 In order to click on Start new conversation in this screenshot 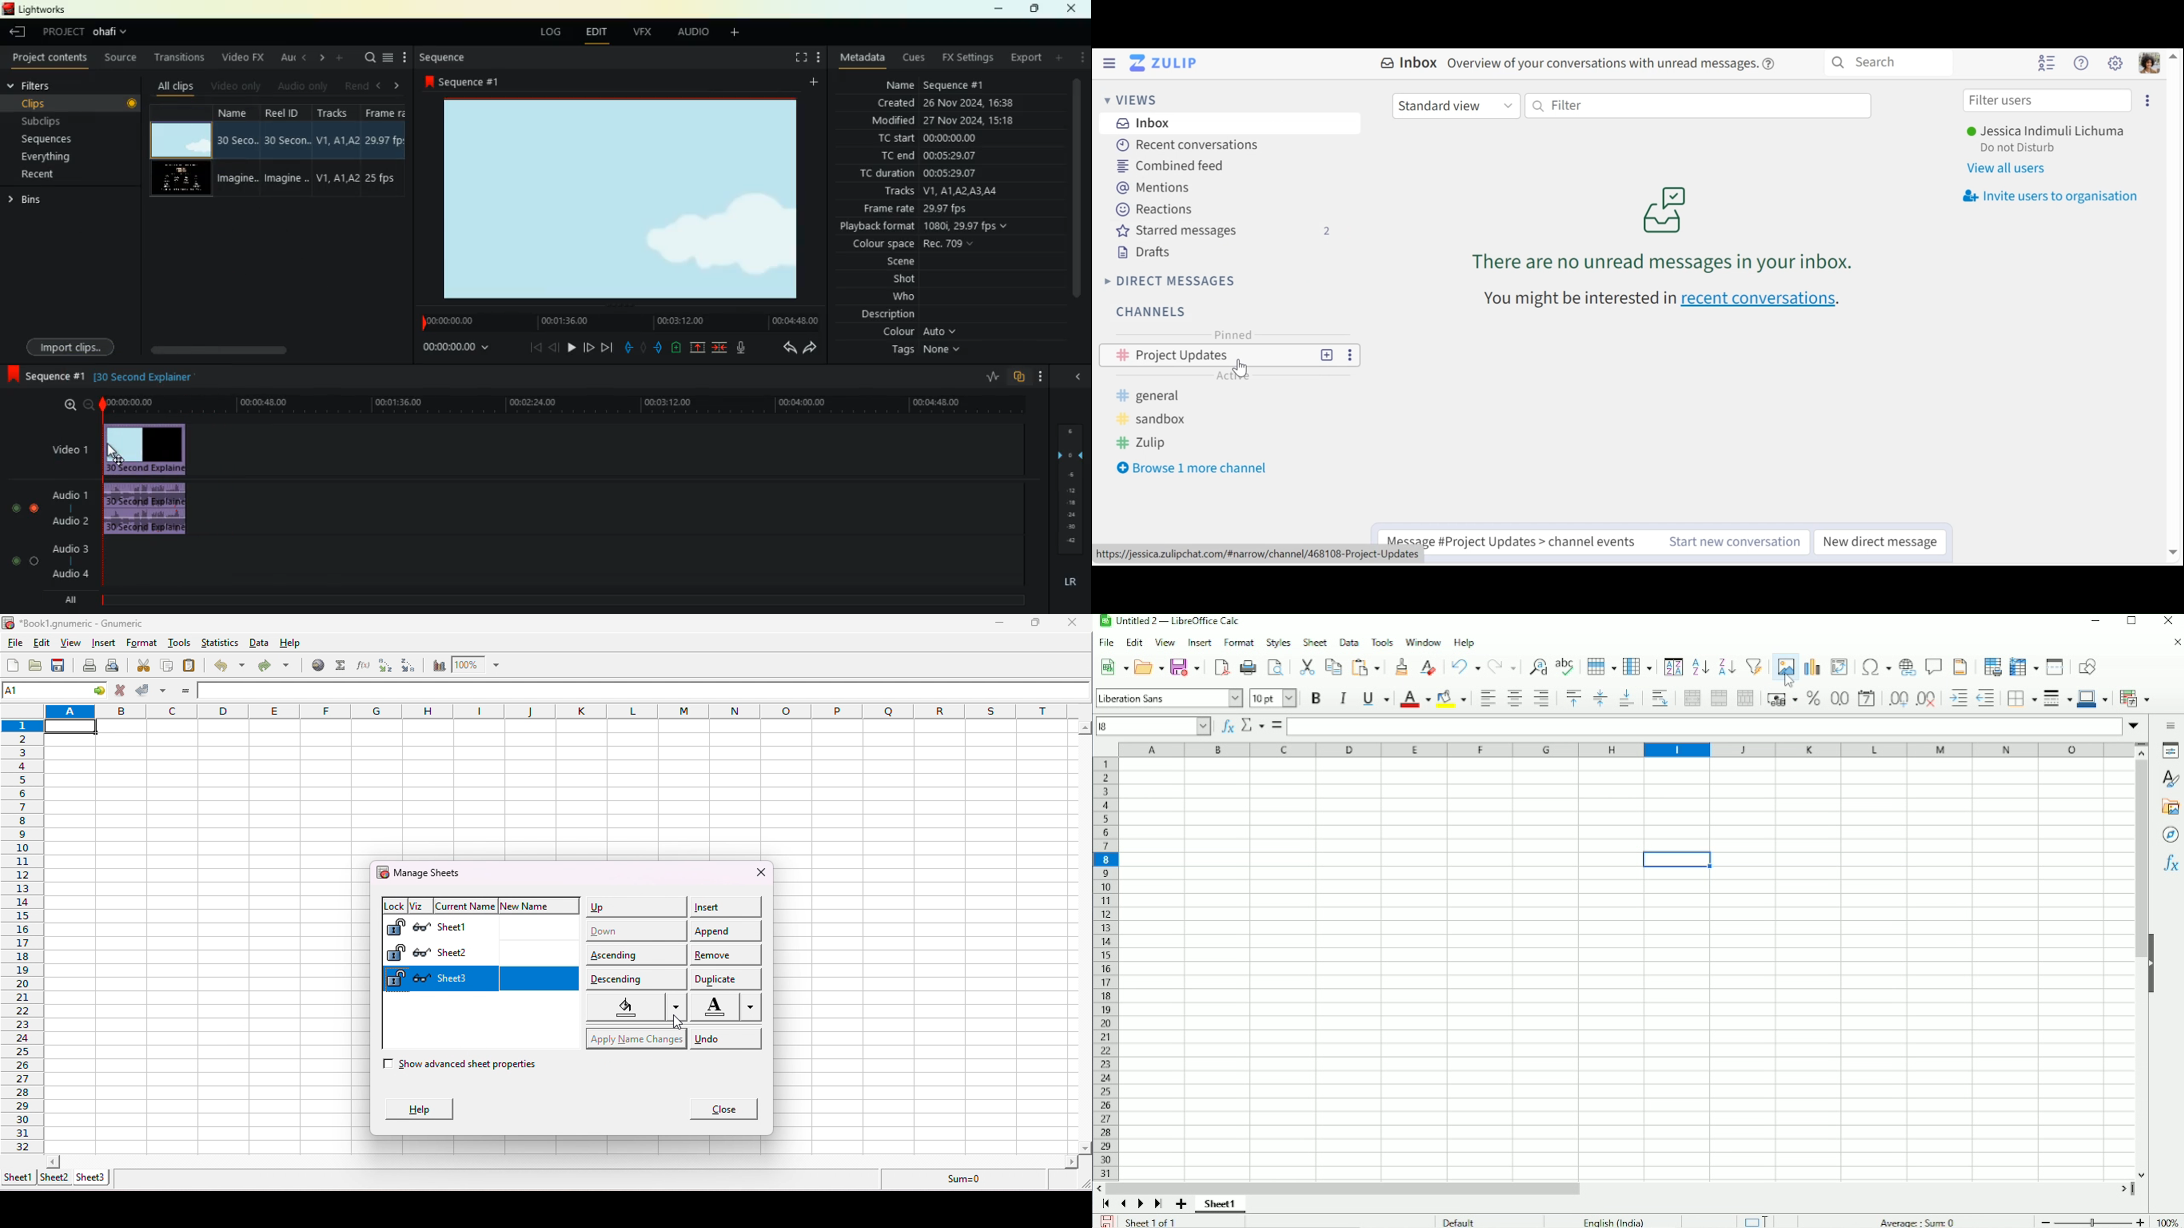, I will do `click(1732, 542)`.